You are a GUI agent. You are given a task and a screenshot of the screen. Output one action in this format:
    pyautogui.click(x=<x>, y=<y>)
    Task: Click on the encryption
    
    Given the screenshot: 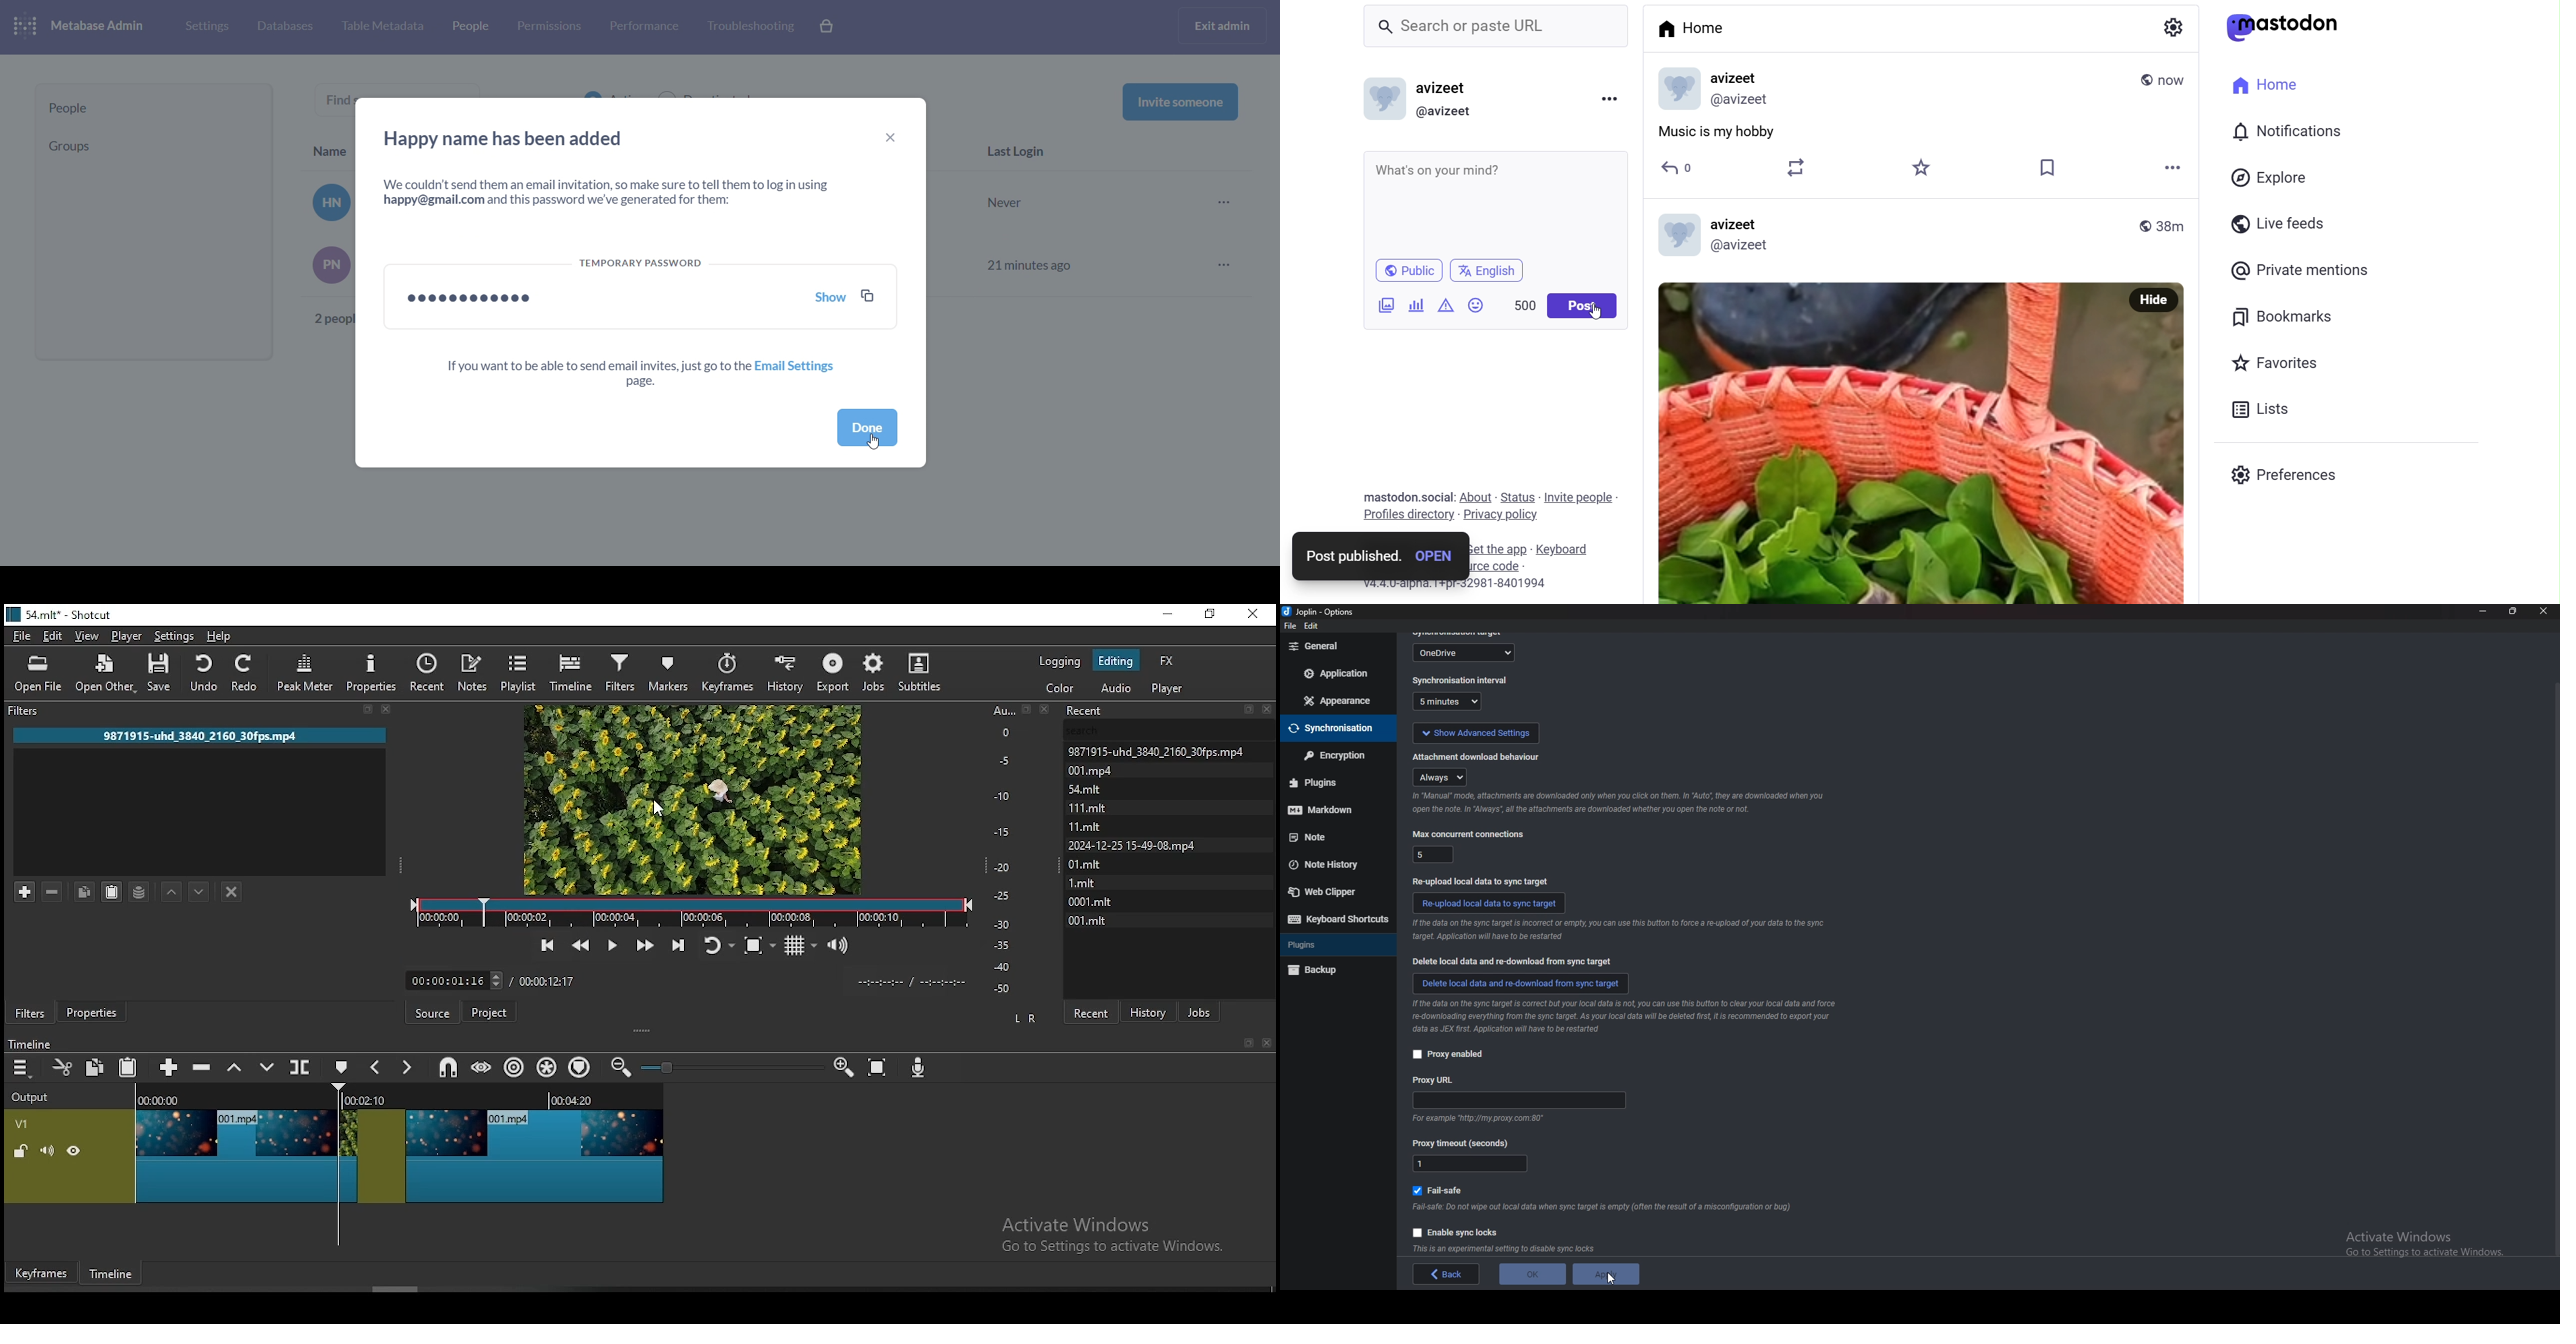 What is the action you would take?
    pyautogui.click(x=1333, y=756)
    